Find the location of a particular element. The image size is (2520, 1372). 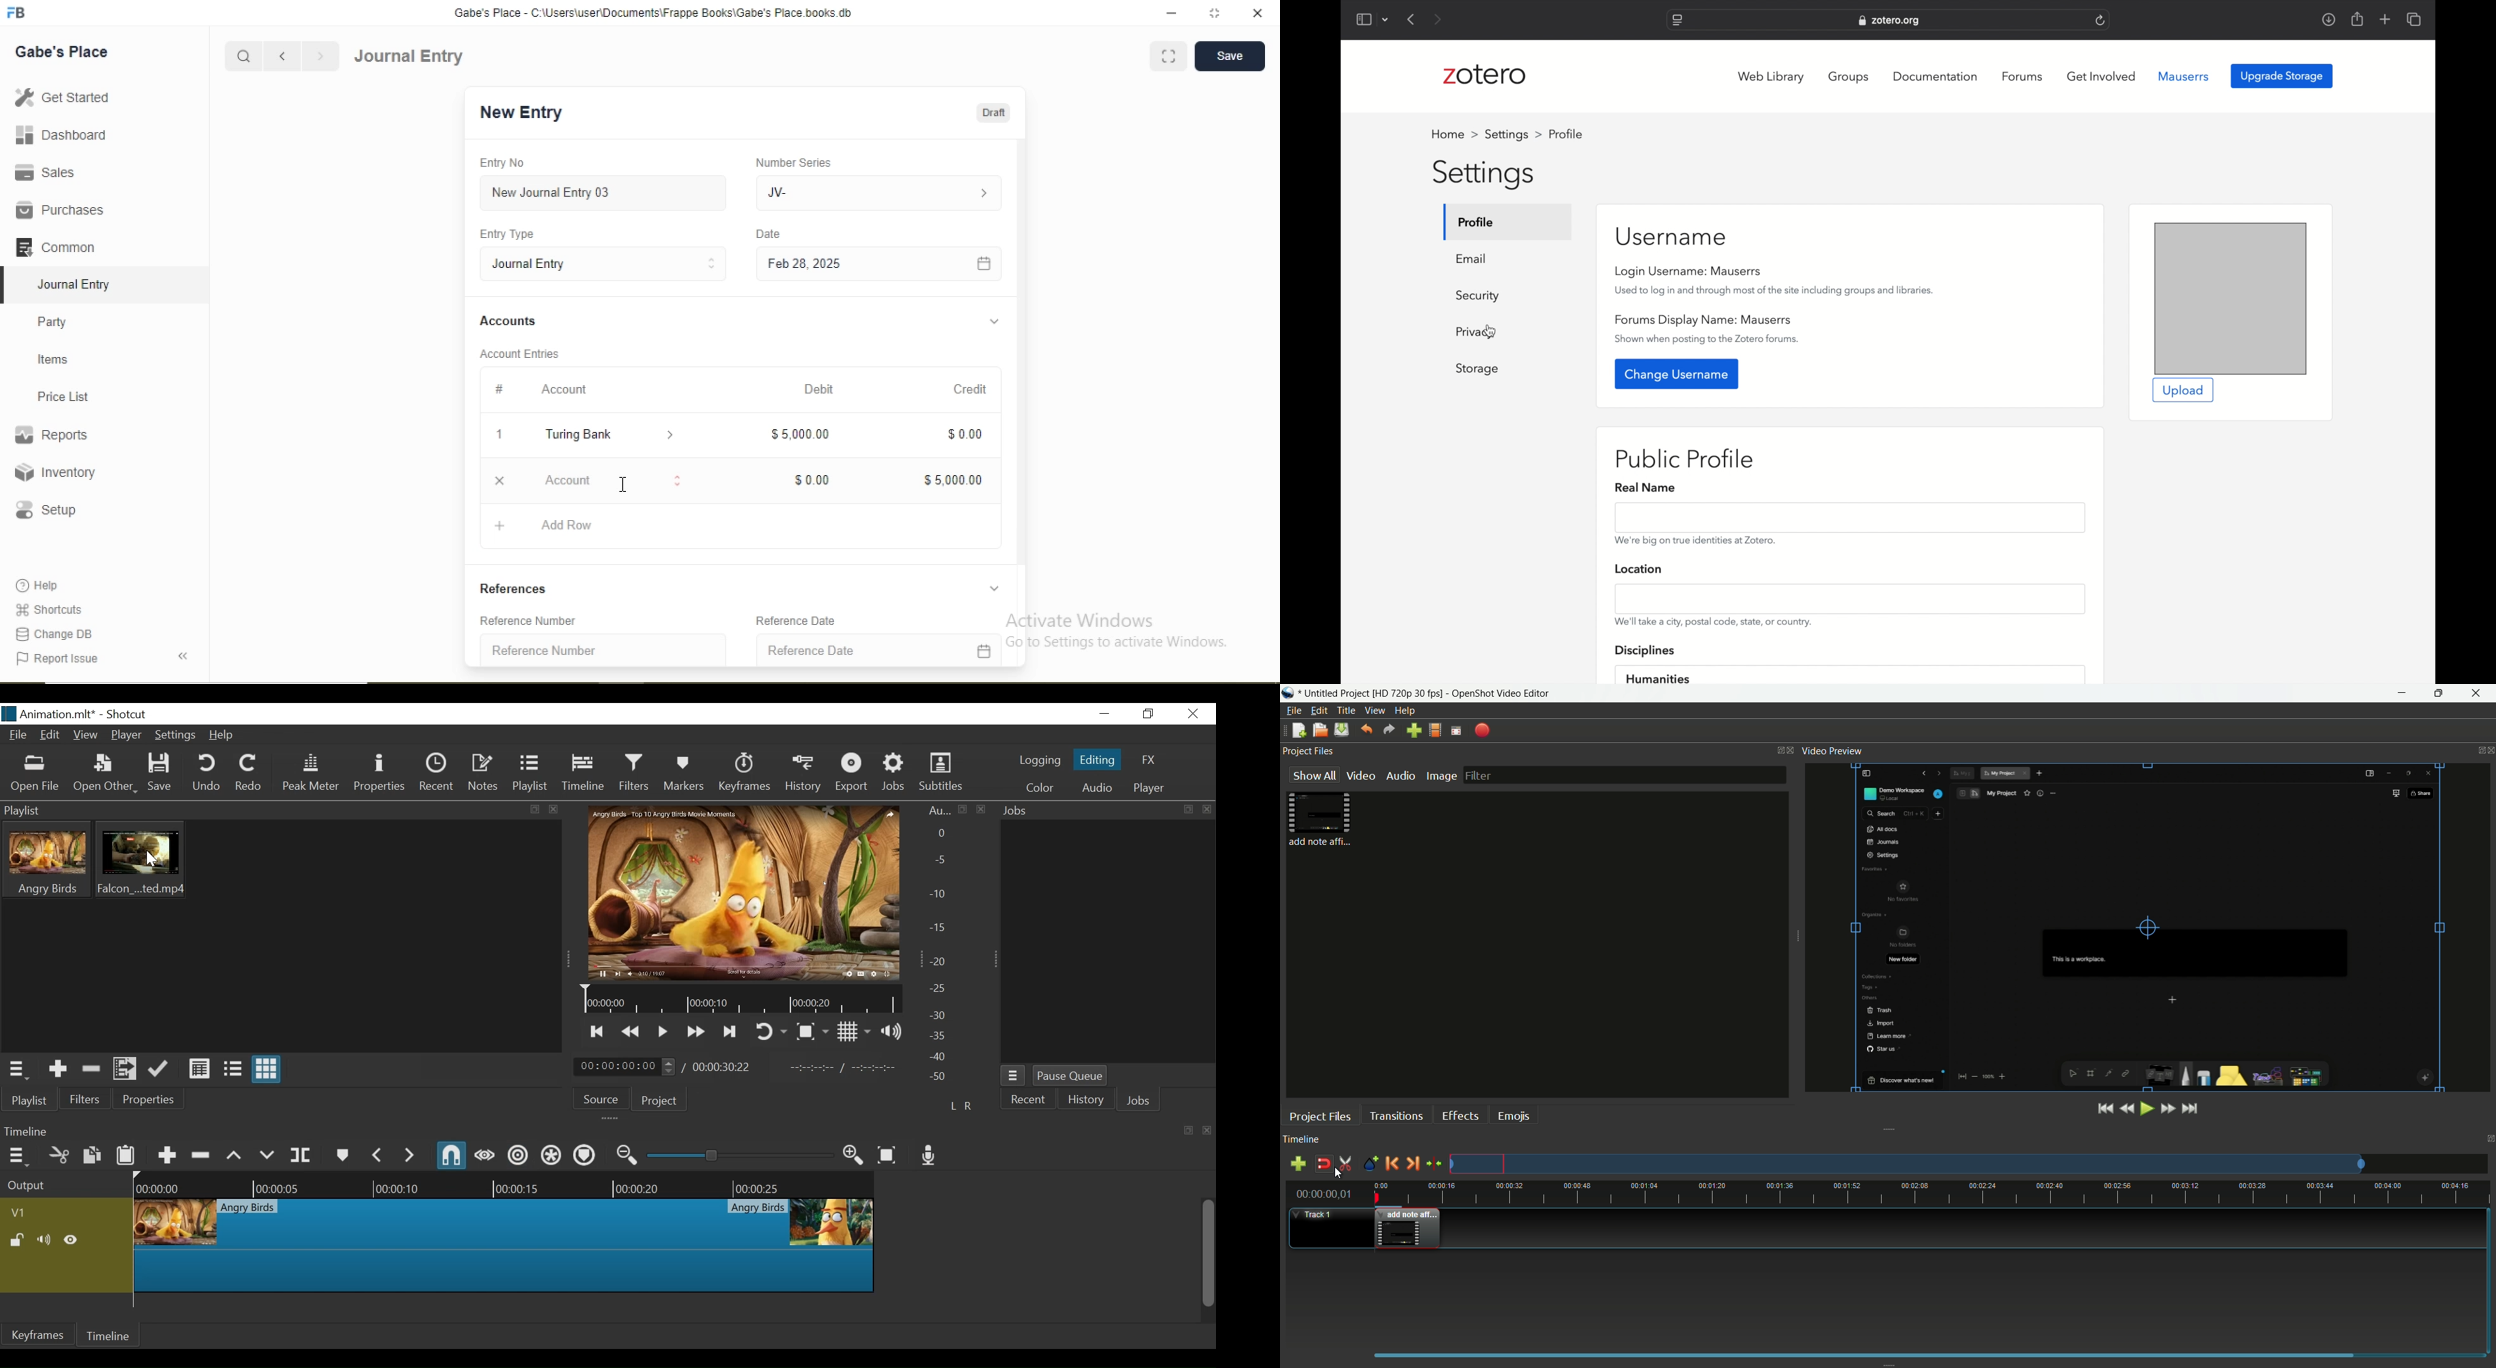

Add Row is located at coordinates (567, 525).